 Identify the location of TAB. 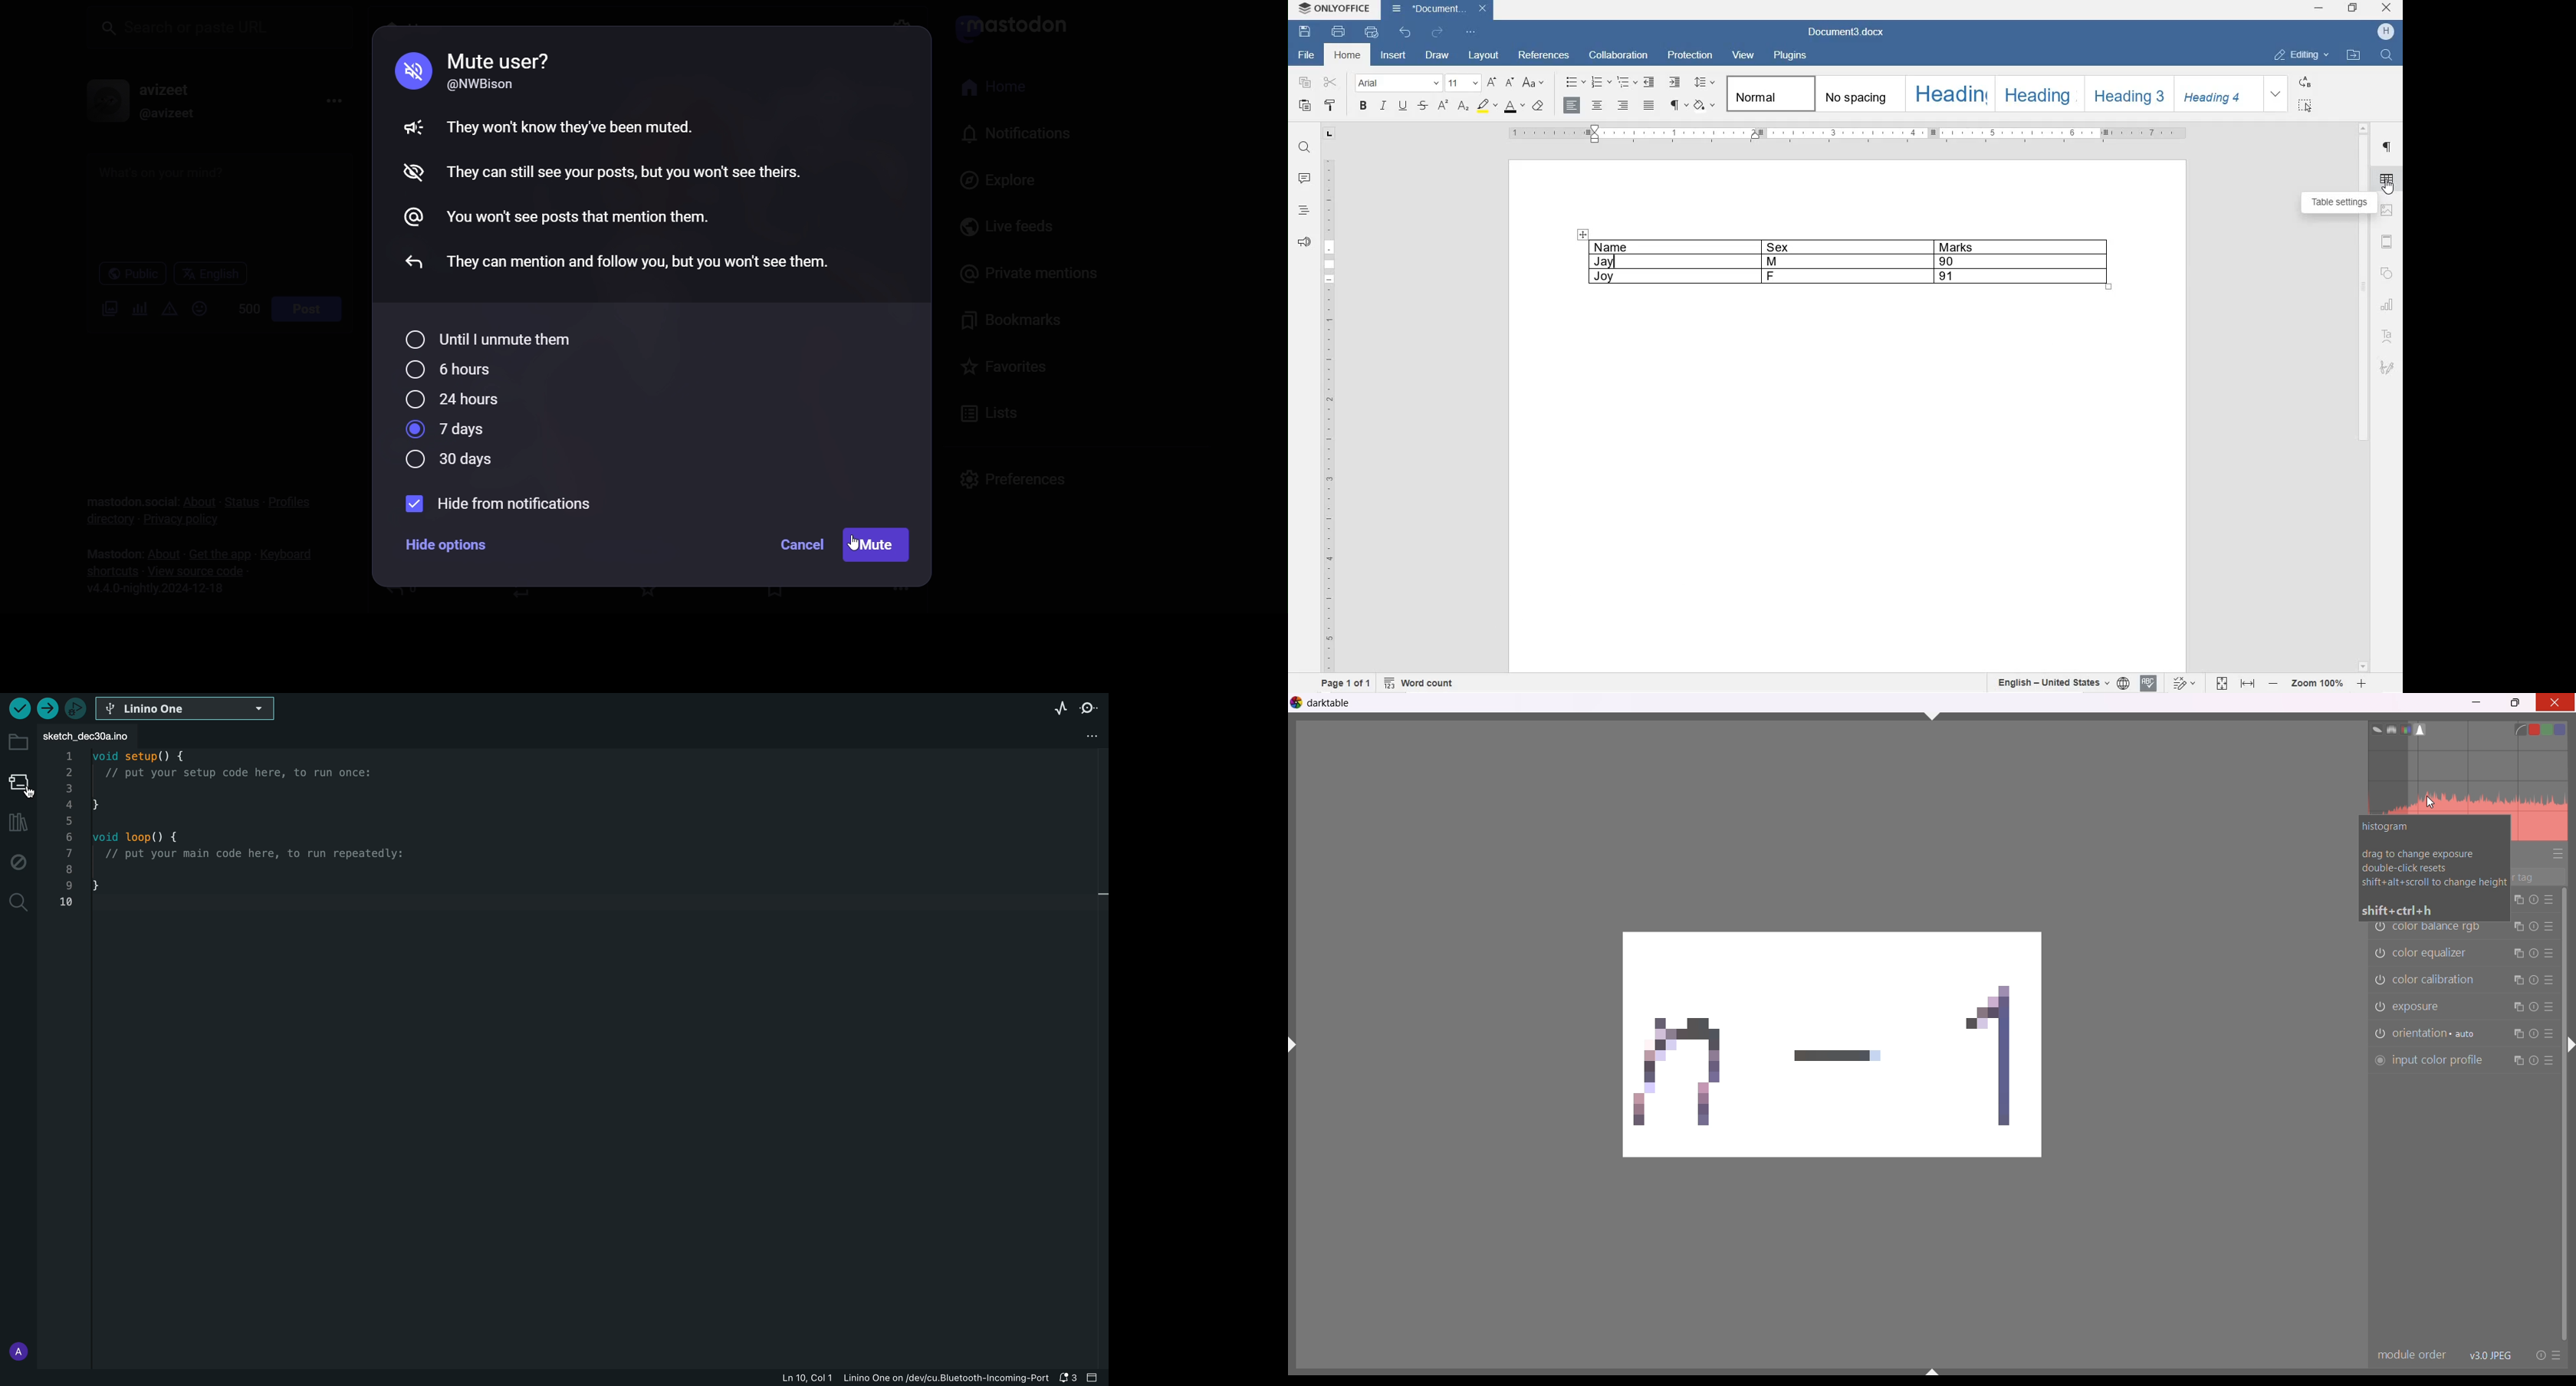
(1329, 135).